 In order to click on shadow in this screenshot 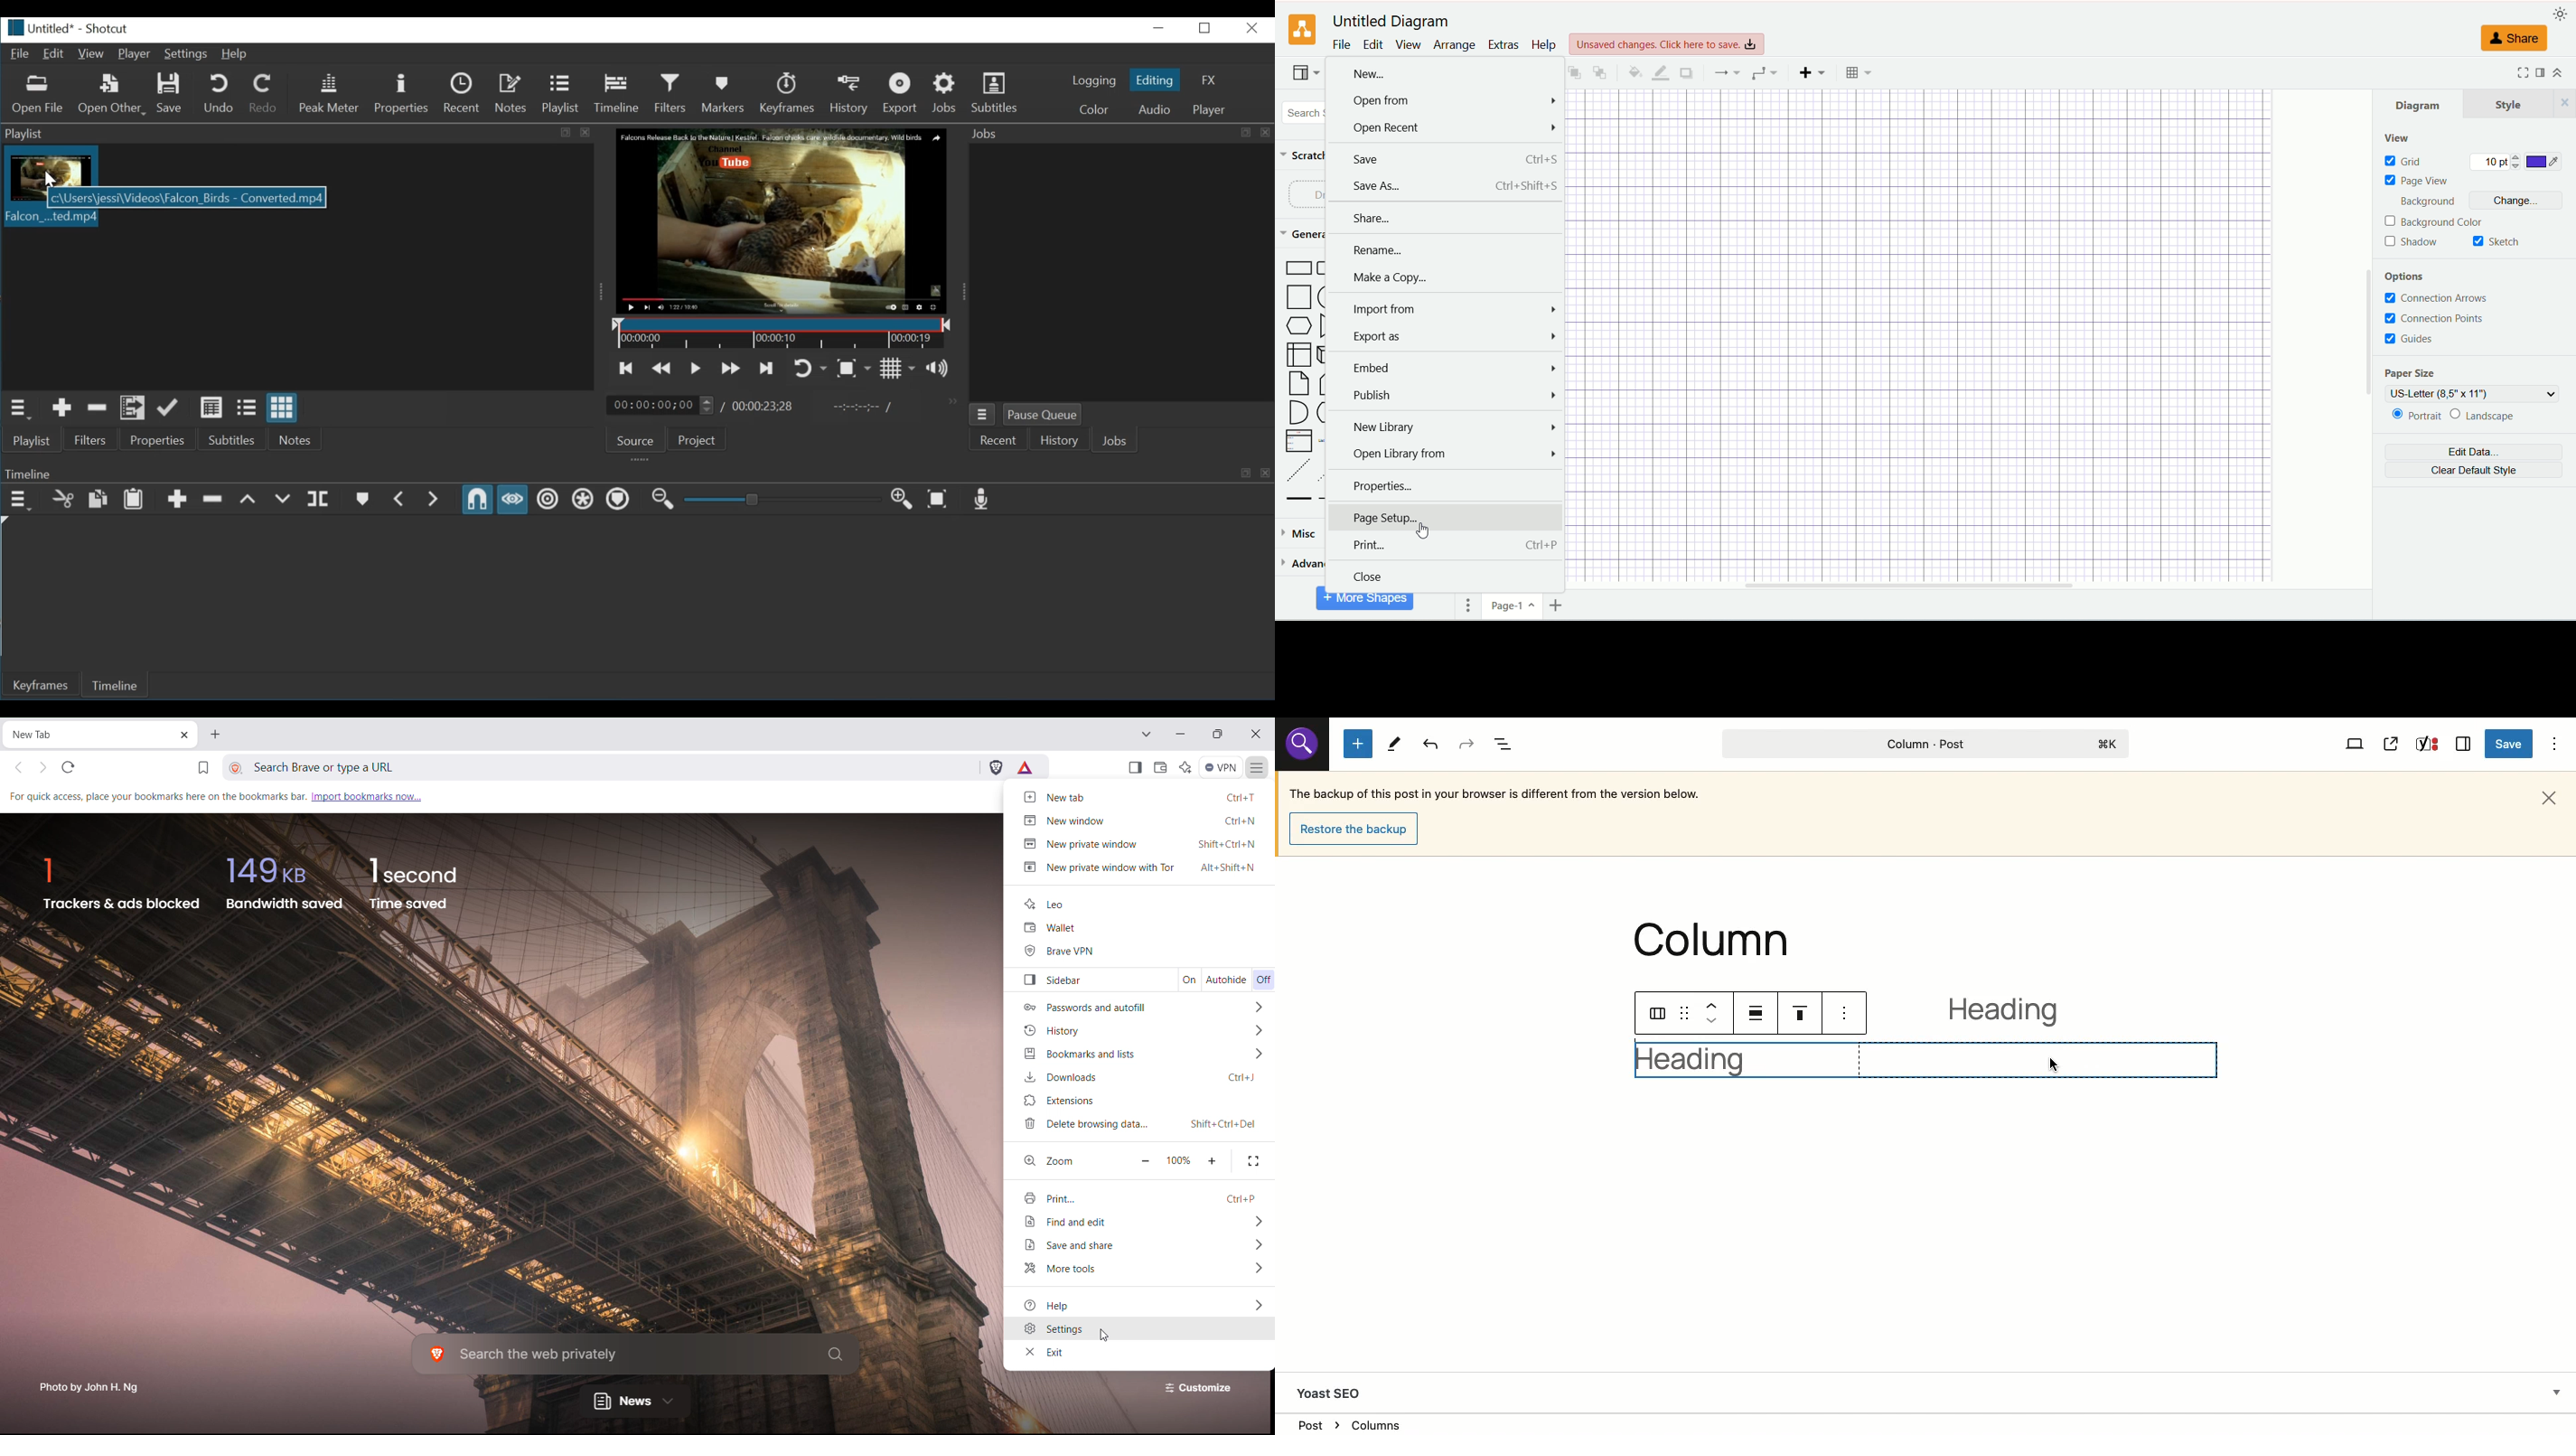, I will do `click(2412, 243)`.